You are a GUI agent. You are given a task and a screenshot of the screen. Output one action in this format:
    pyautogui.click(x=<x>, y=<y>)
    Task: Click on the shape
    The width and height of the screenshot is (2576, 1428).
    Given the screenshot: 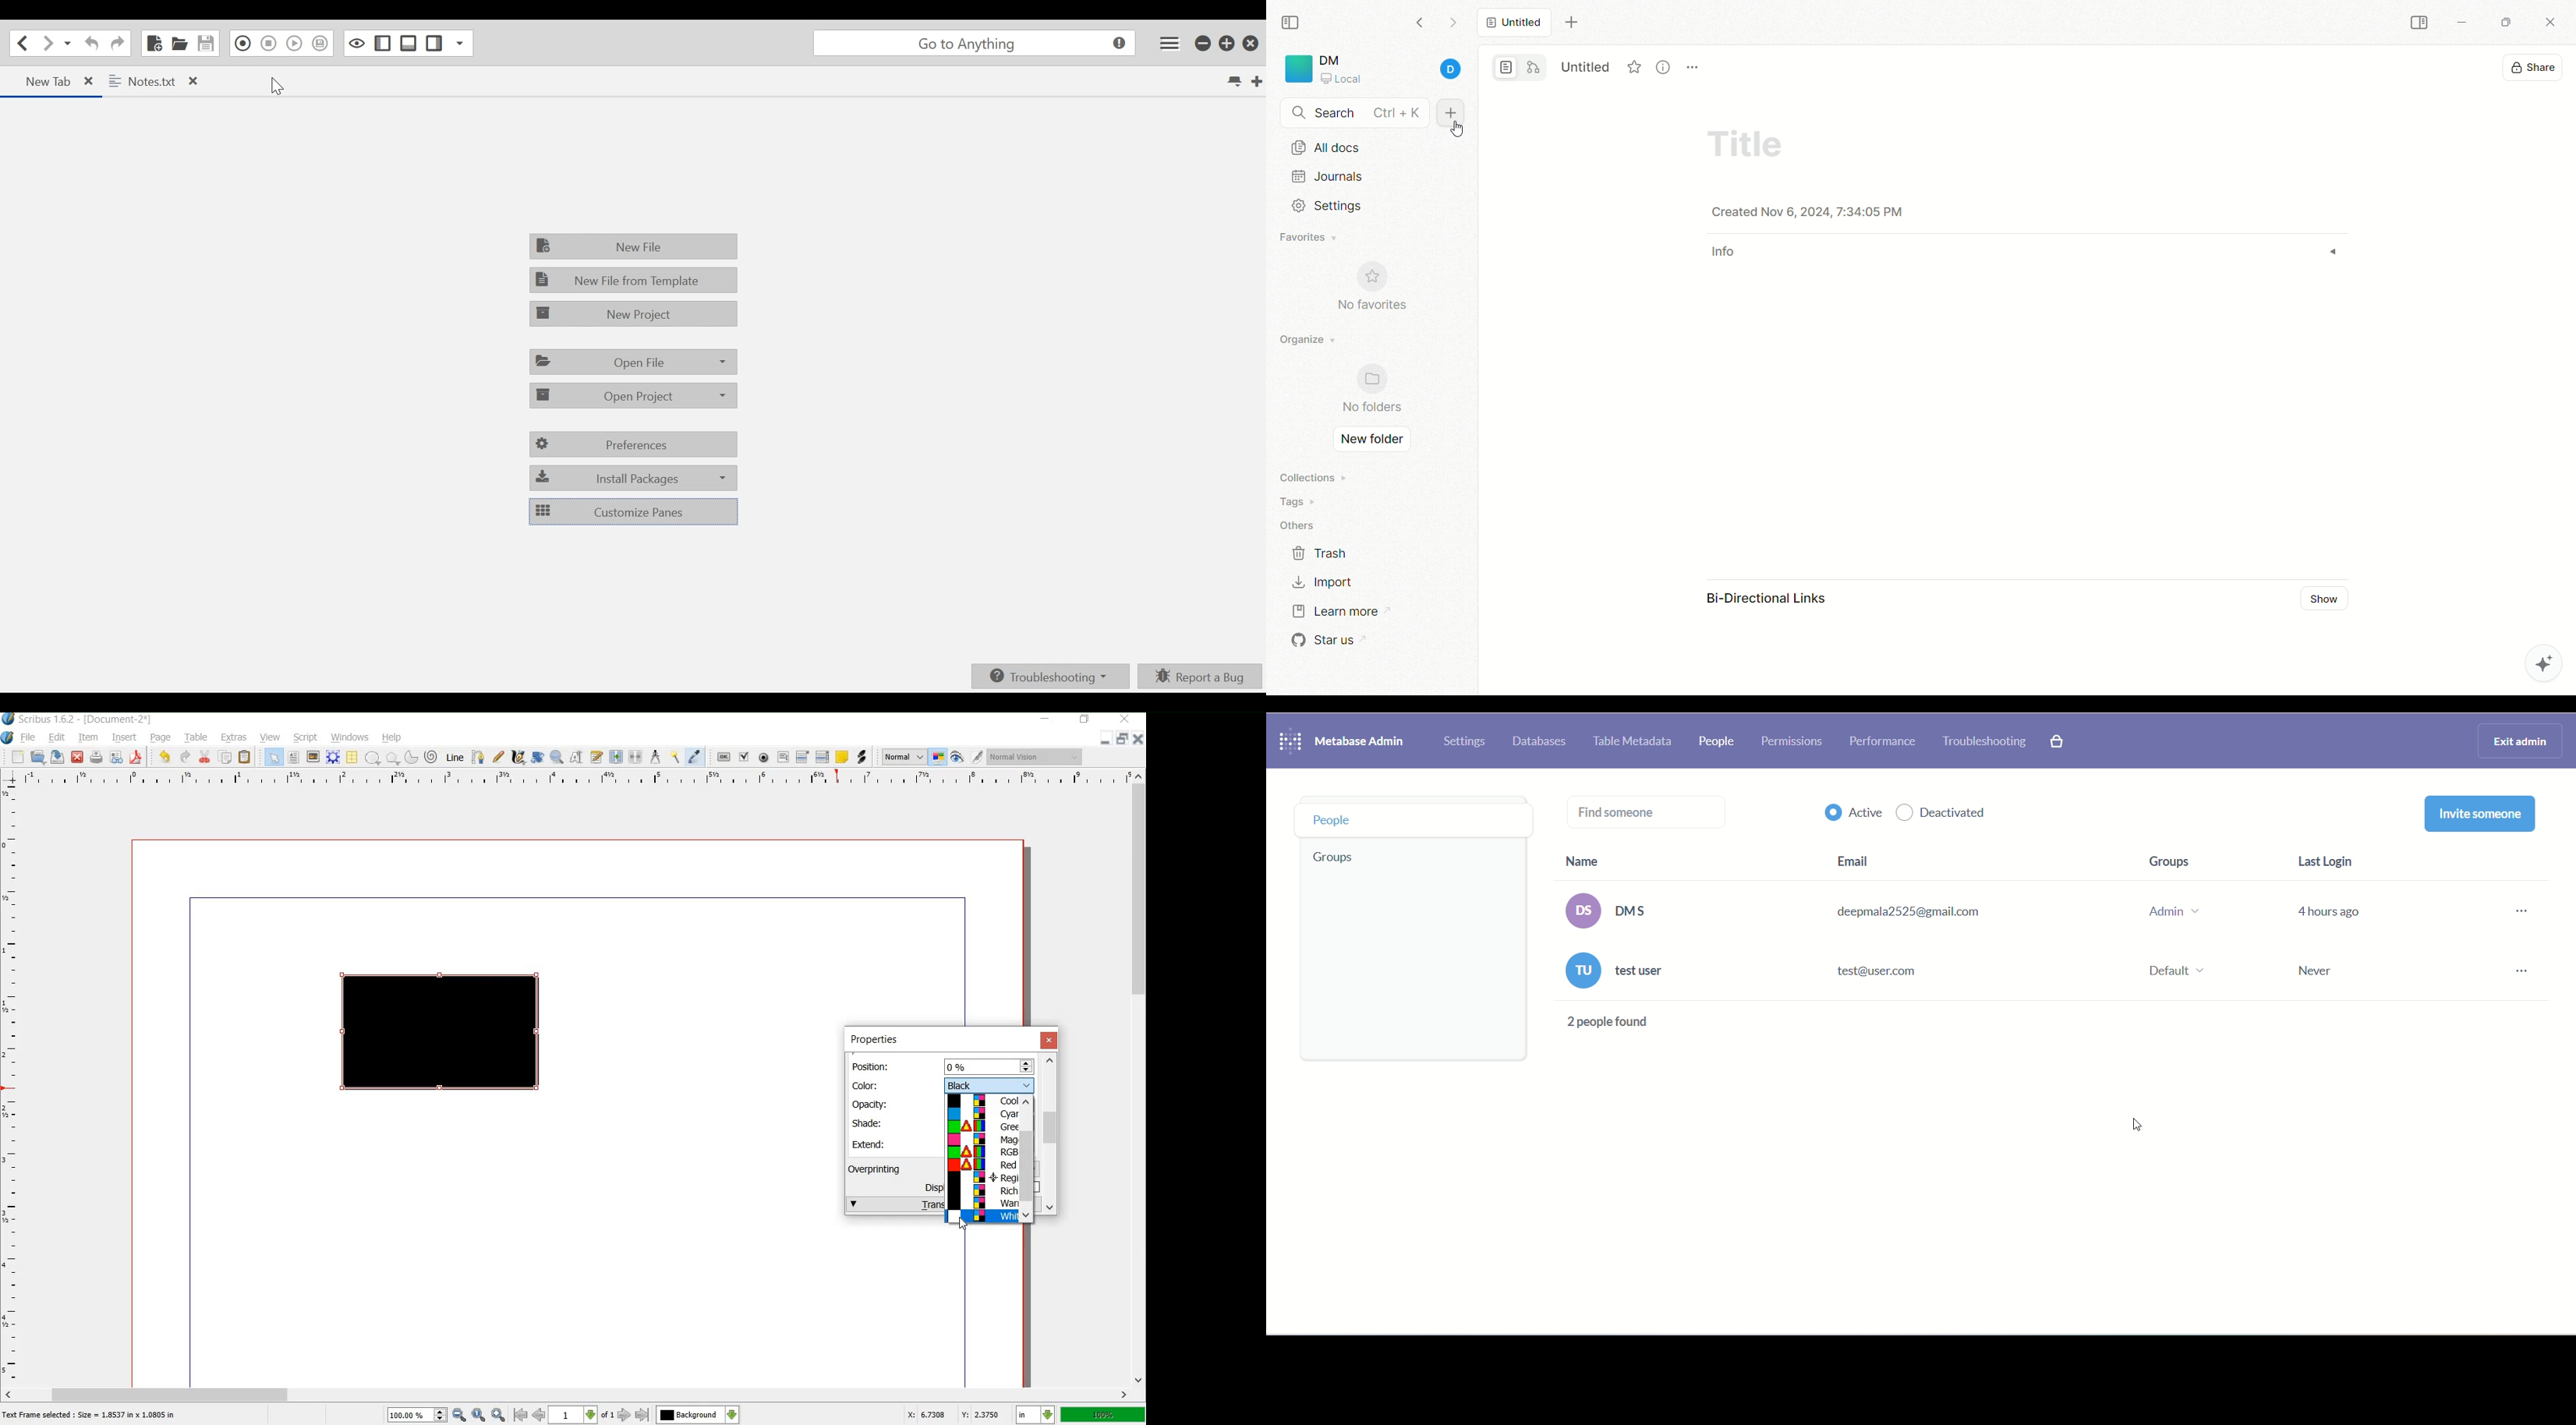 What is the action you would take?
    pyautogui.click(x=373, y=758)
    